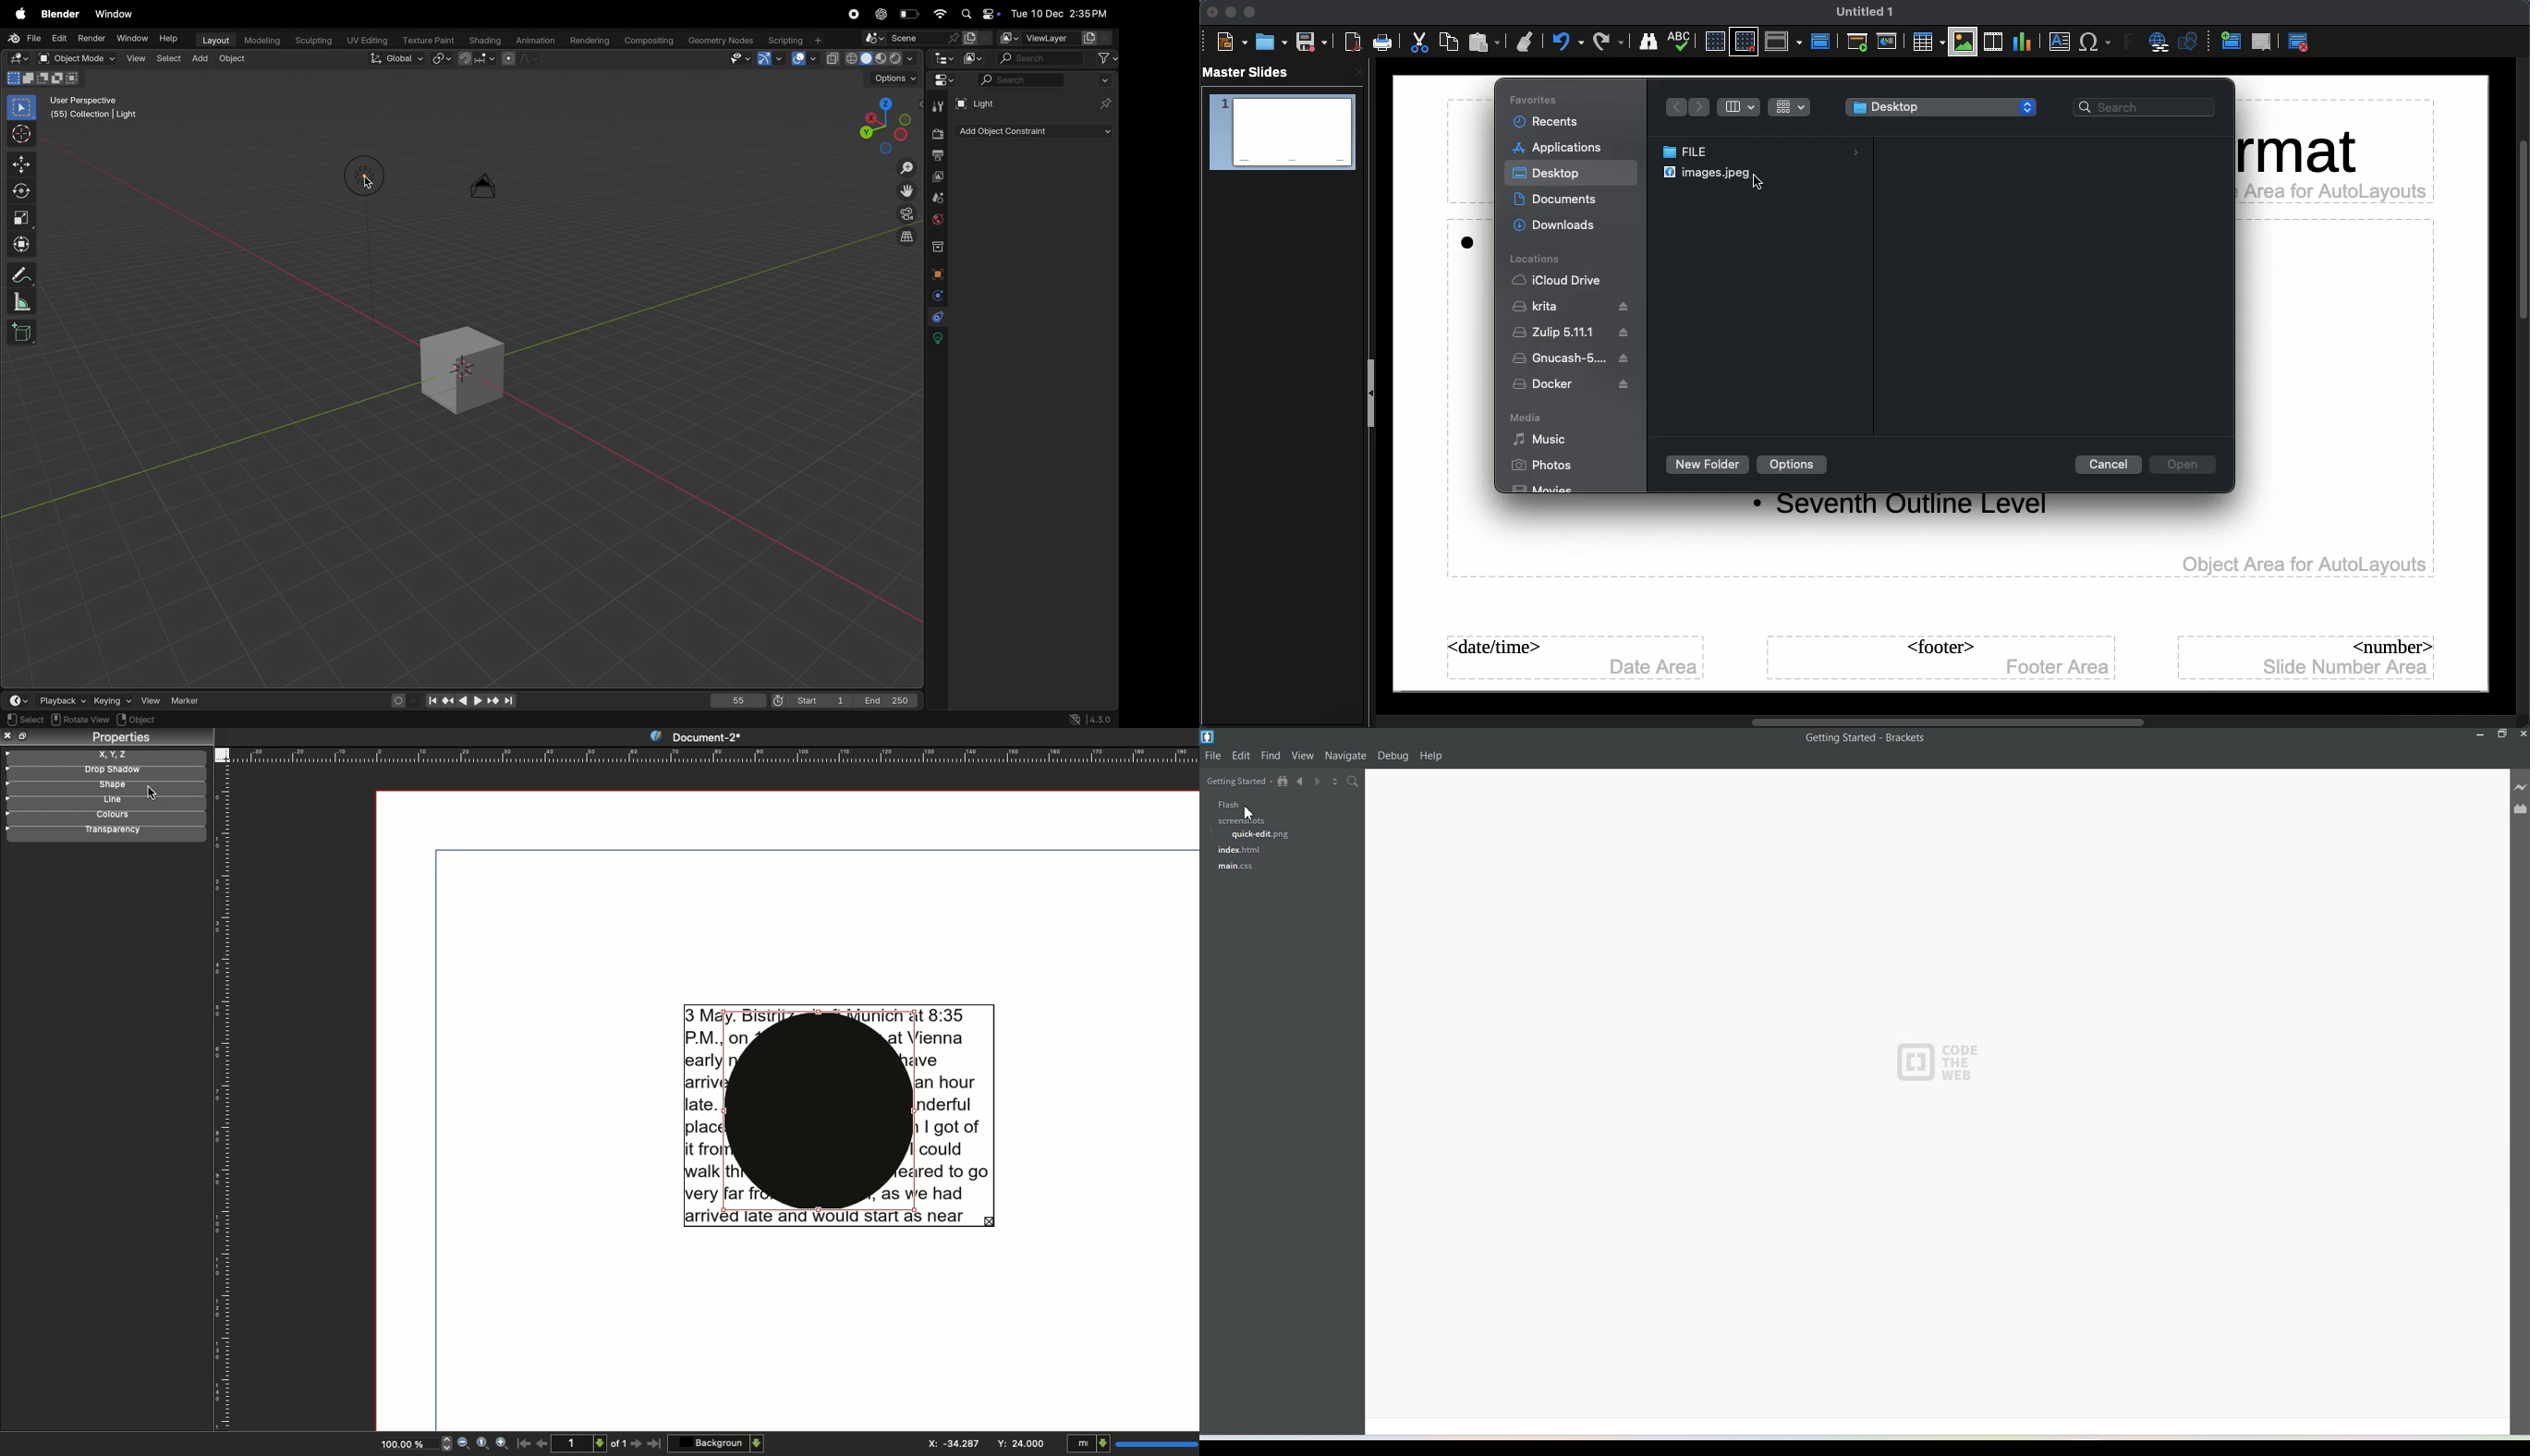 The height and width of the screenshot is (1456, 2548). What do you see at coordinates (1568, 42) in the screenshot?
I see `Undo` at bounding box center [1568, 42].